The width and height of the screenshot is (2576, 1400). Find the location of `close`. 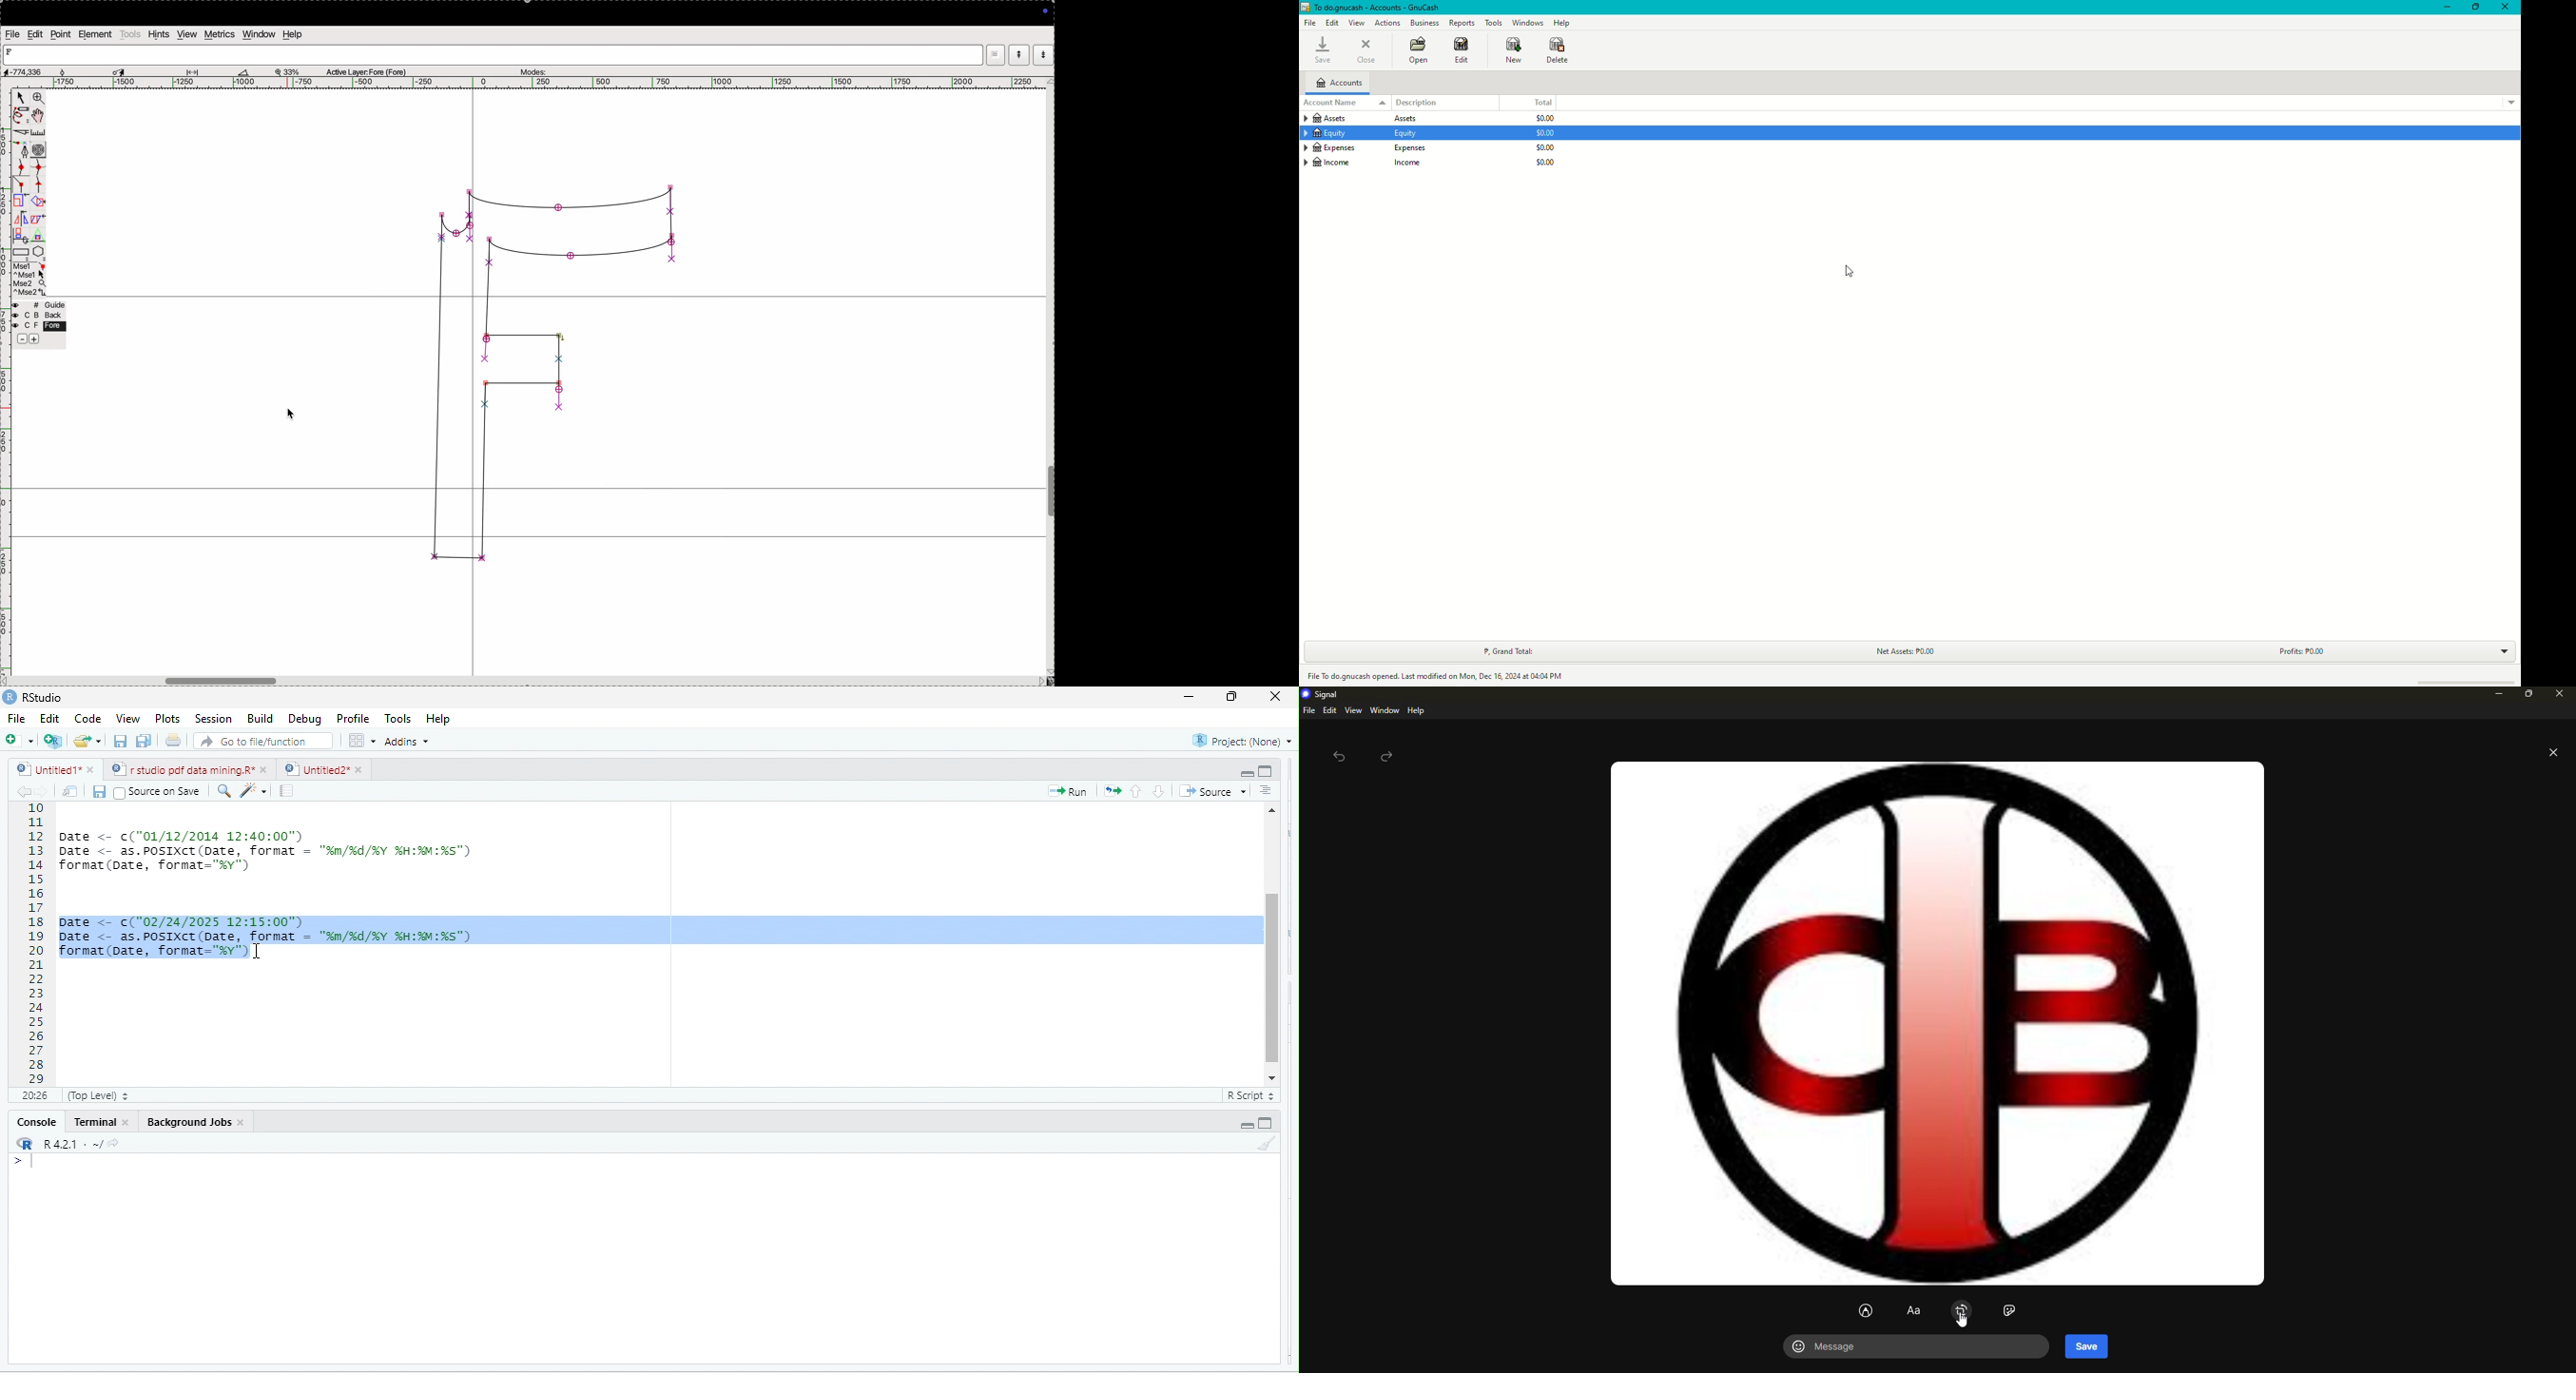

close is located at coordinates (267, 769).